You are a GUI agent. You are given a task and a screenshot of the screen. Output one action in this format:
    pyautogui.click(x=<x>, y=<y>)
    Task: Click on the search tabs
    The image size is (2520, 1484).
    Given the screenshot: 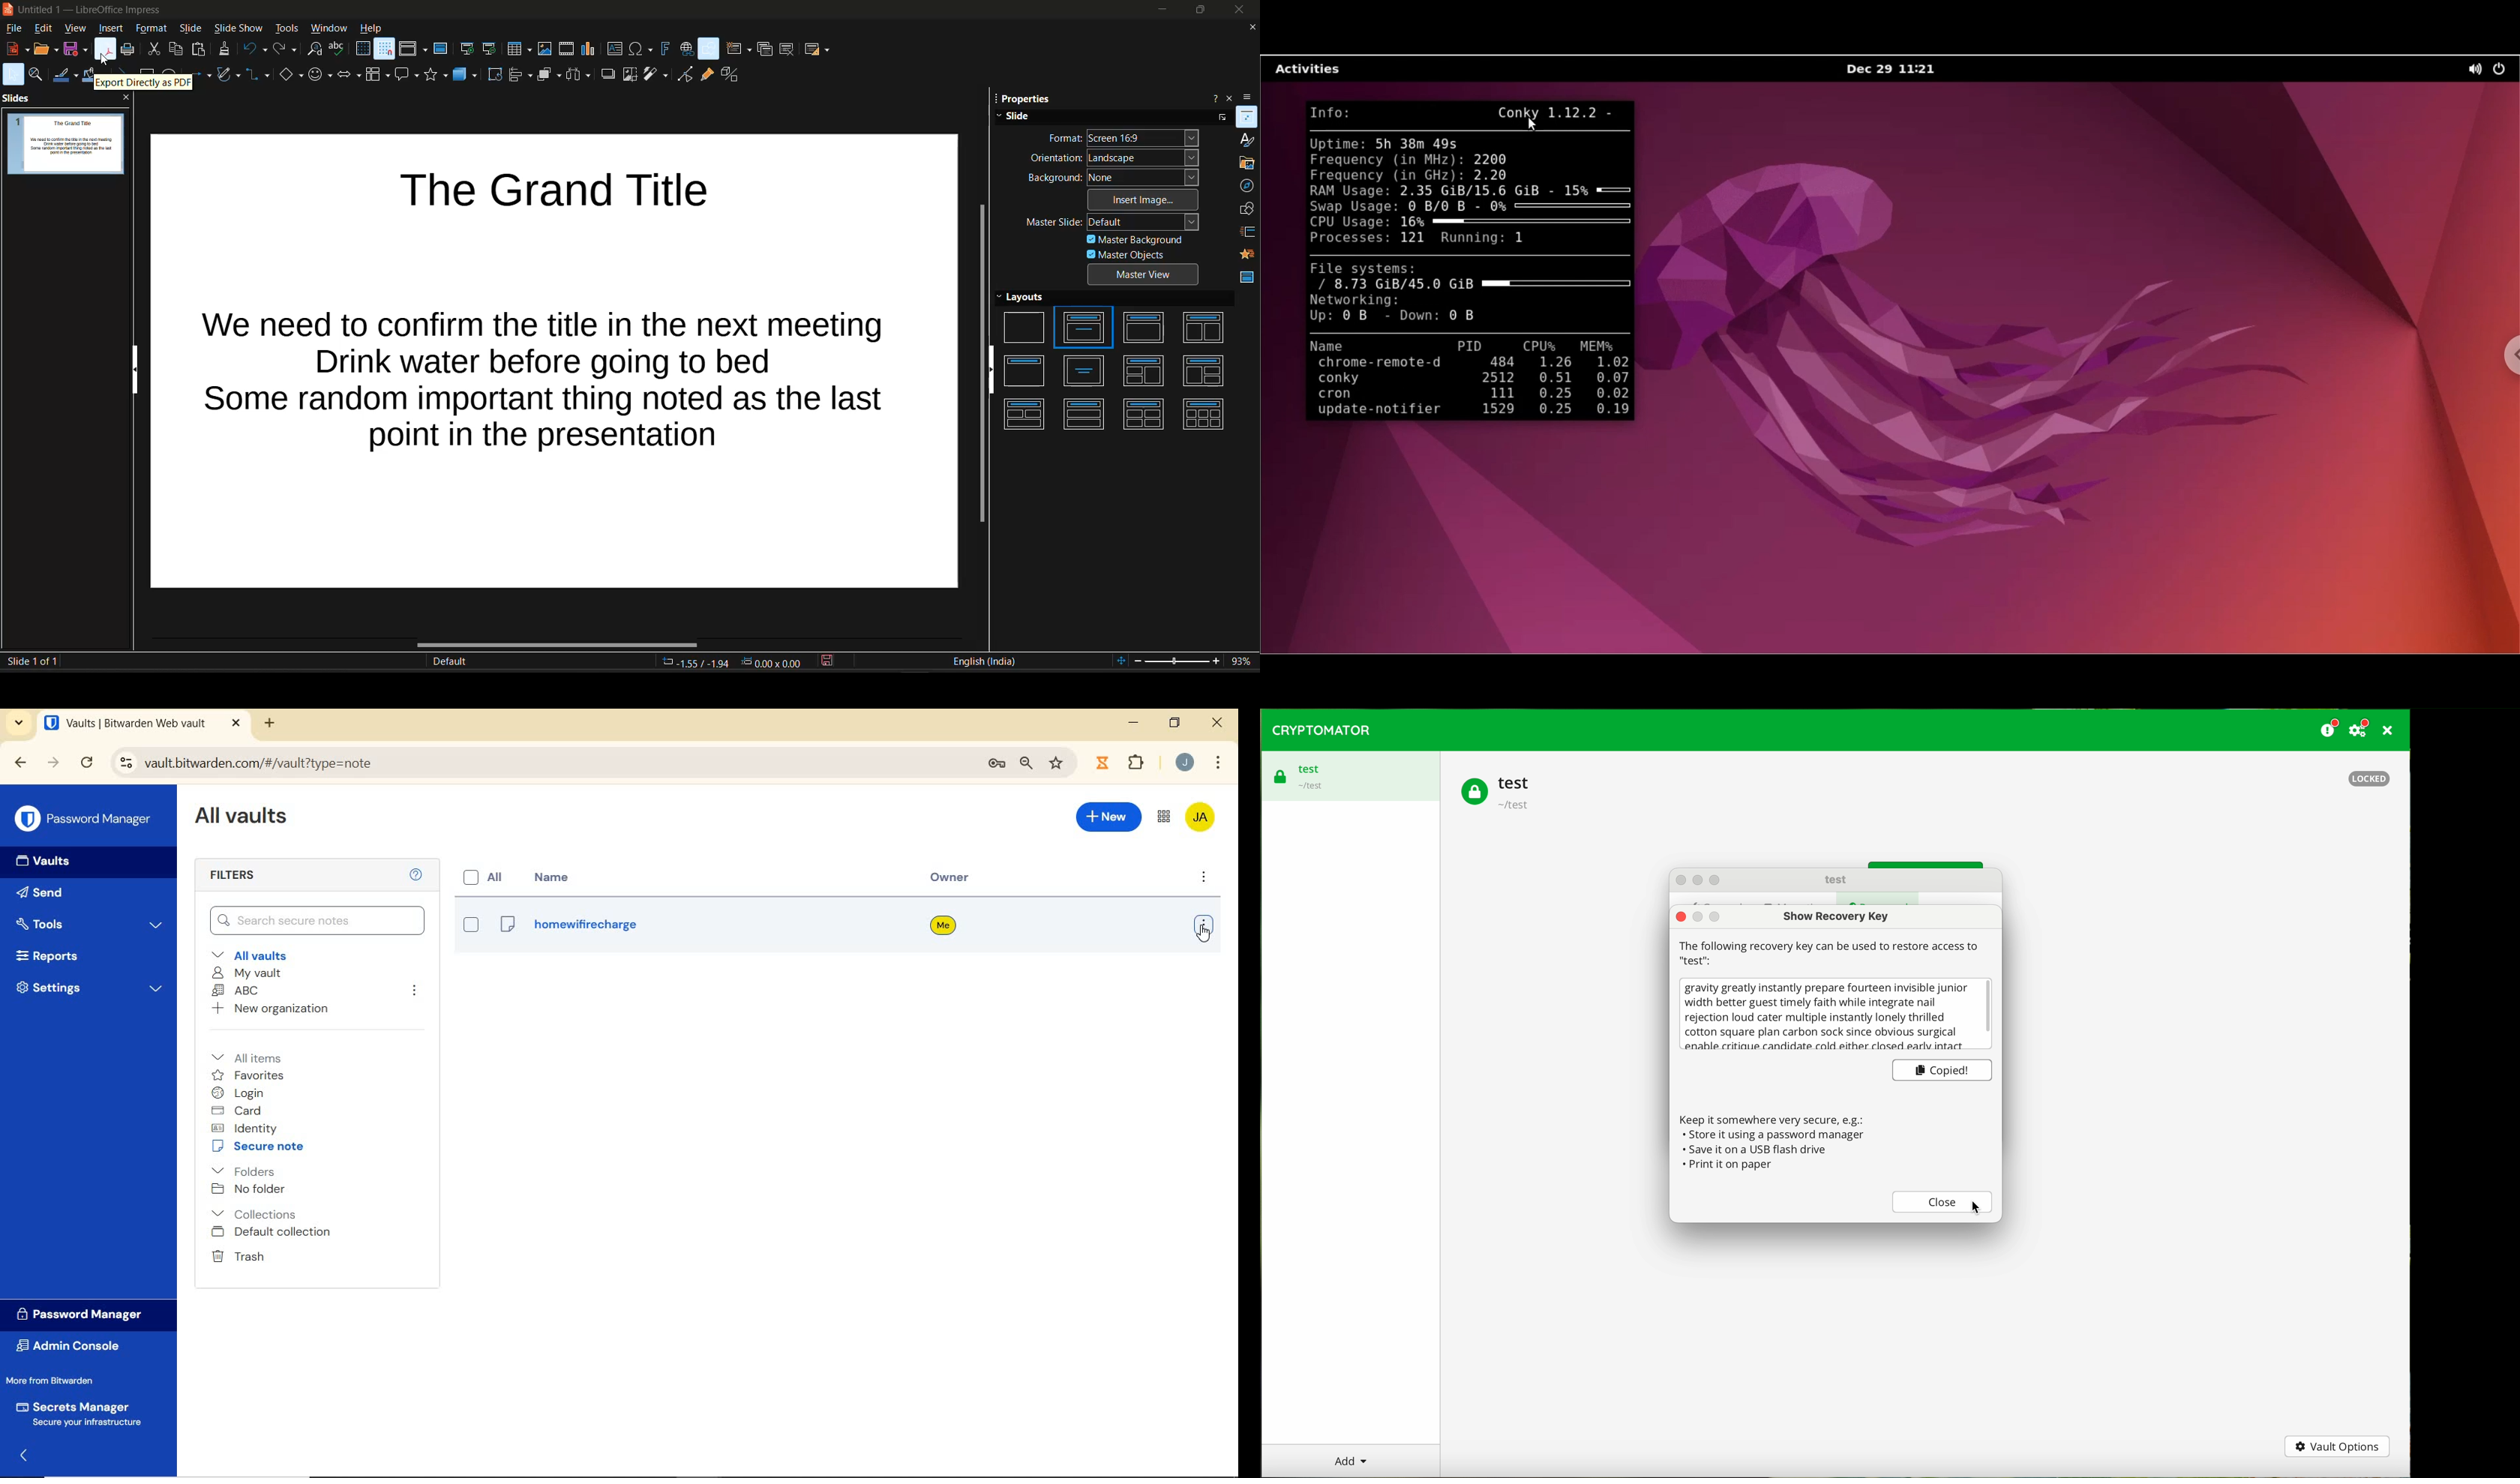 What is the action you would take?
    pyautogui.click(x=21, y=725)
    